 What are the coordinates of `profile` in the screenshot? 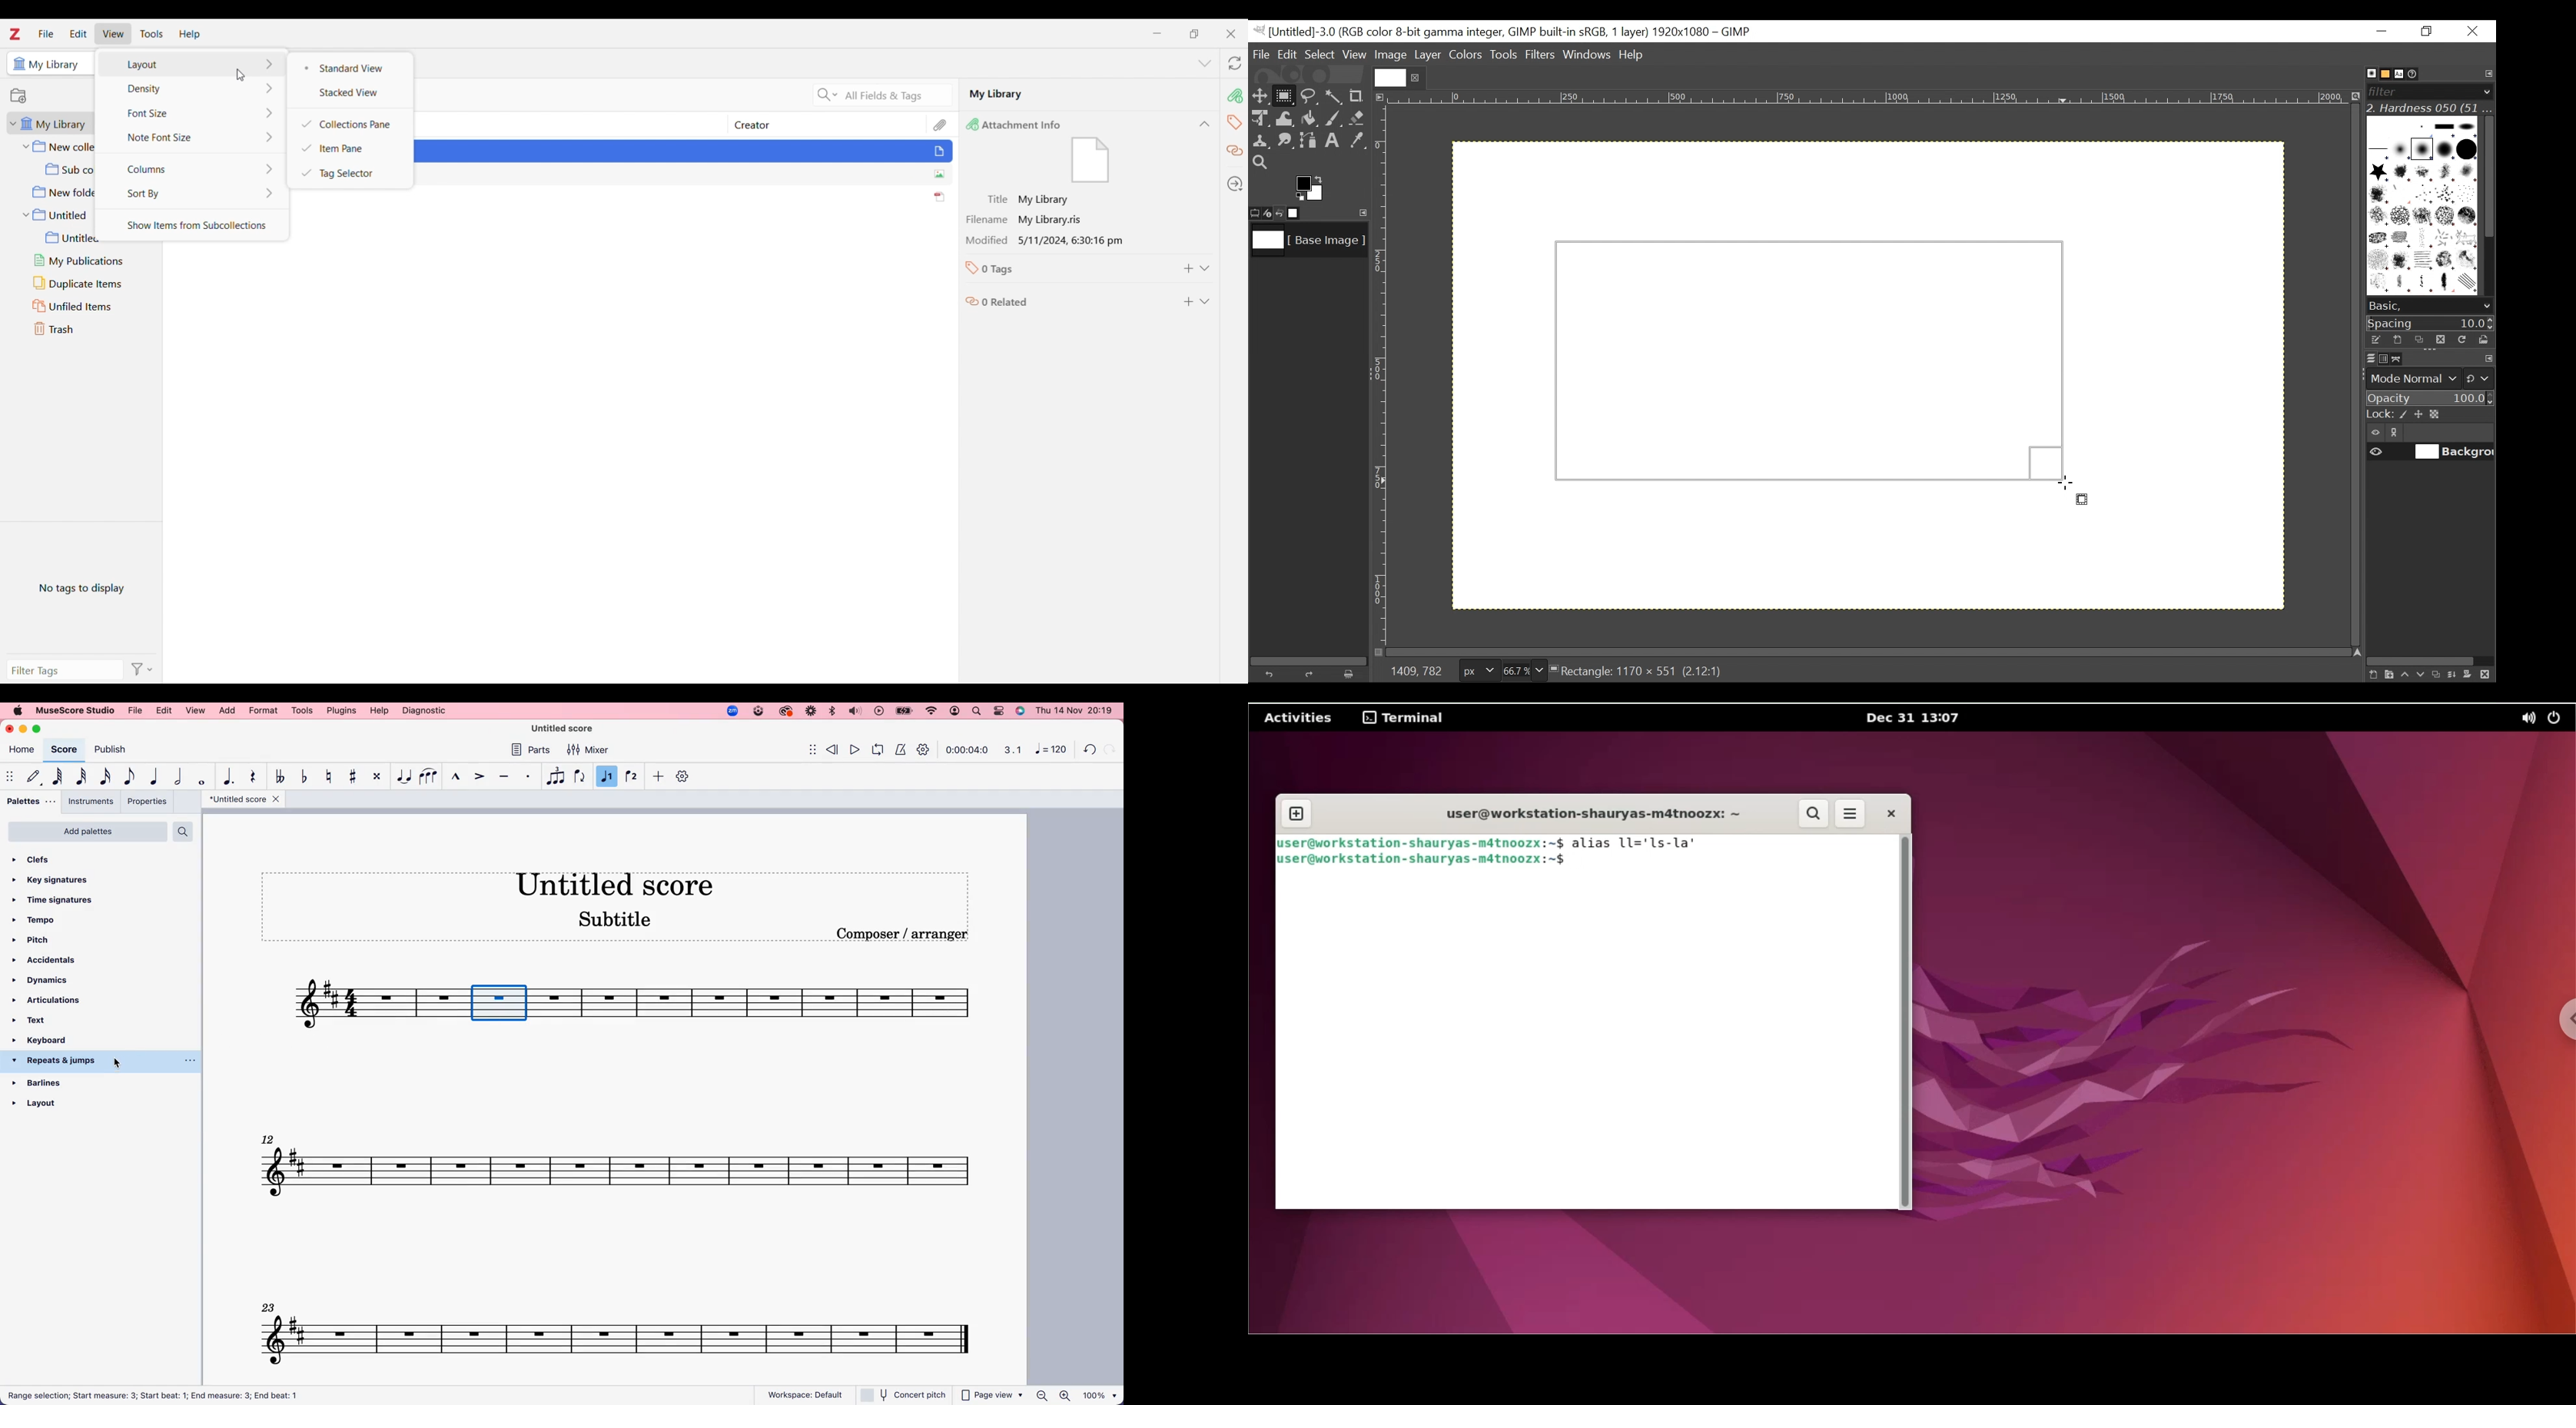 It's located at (956, 712).